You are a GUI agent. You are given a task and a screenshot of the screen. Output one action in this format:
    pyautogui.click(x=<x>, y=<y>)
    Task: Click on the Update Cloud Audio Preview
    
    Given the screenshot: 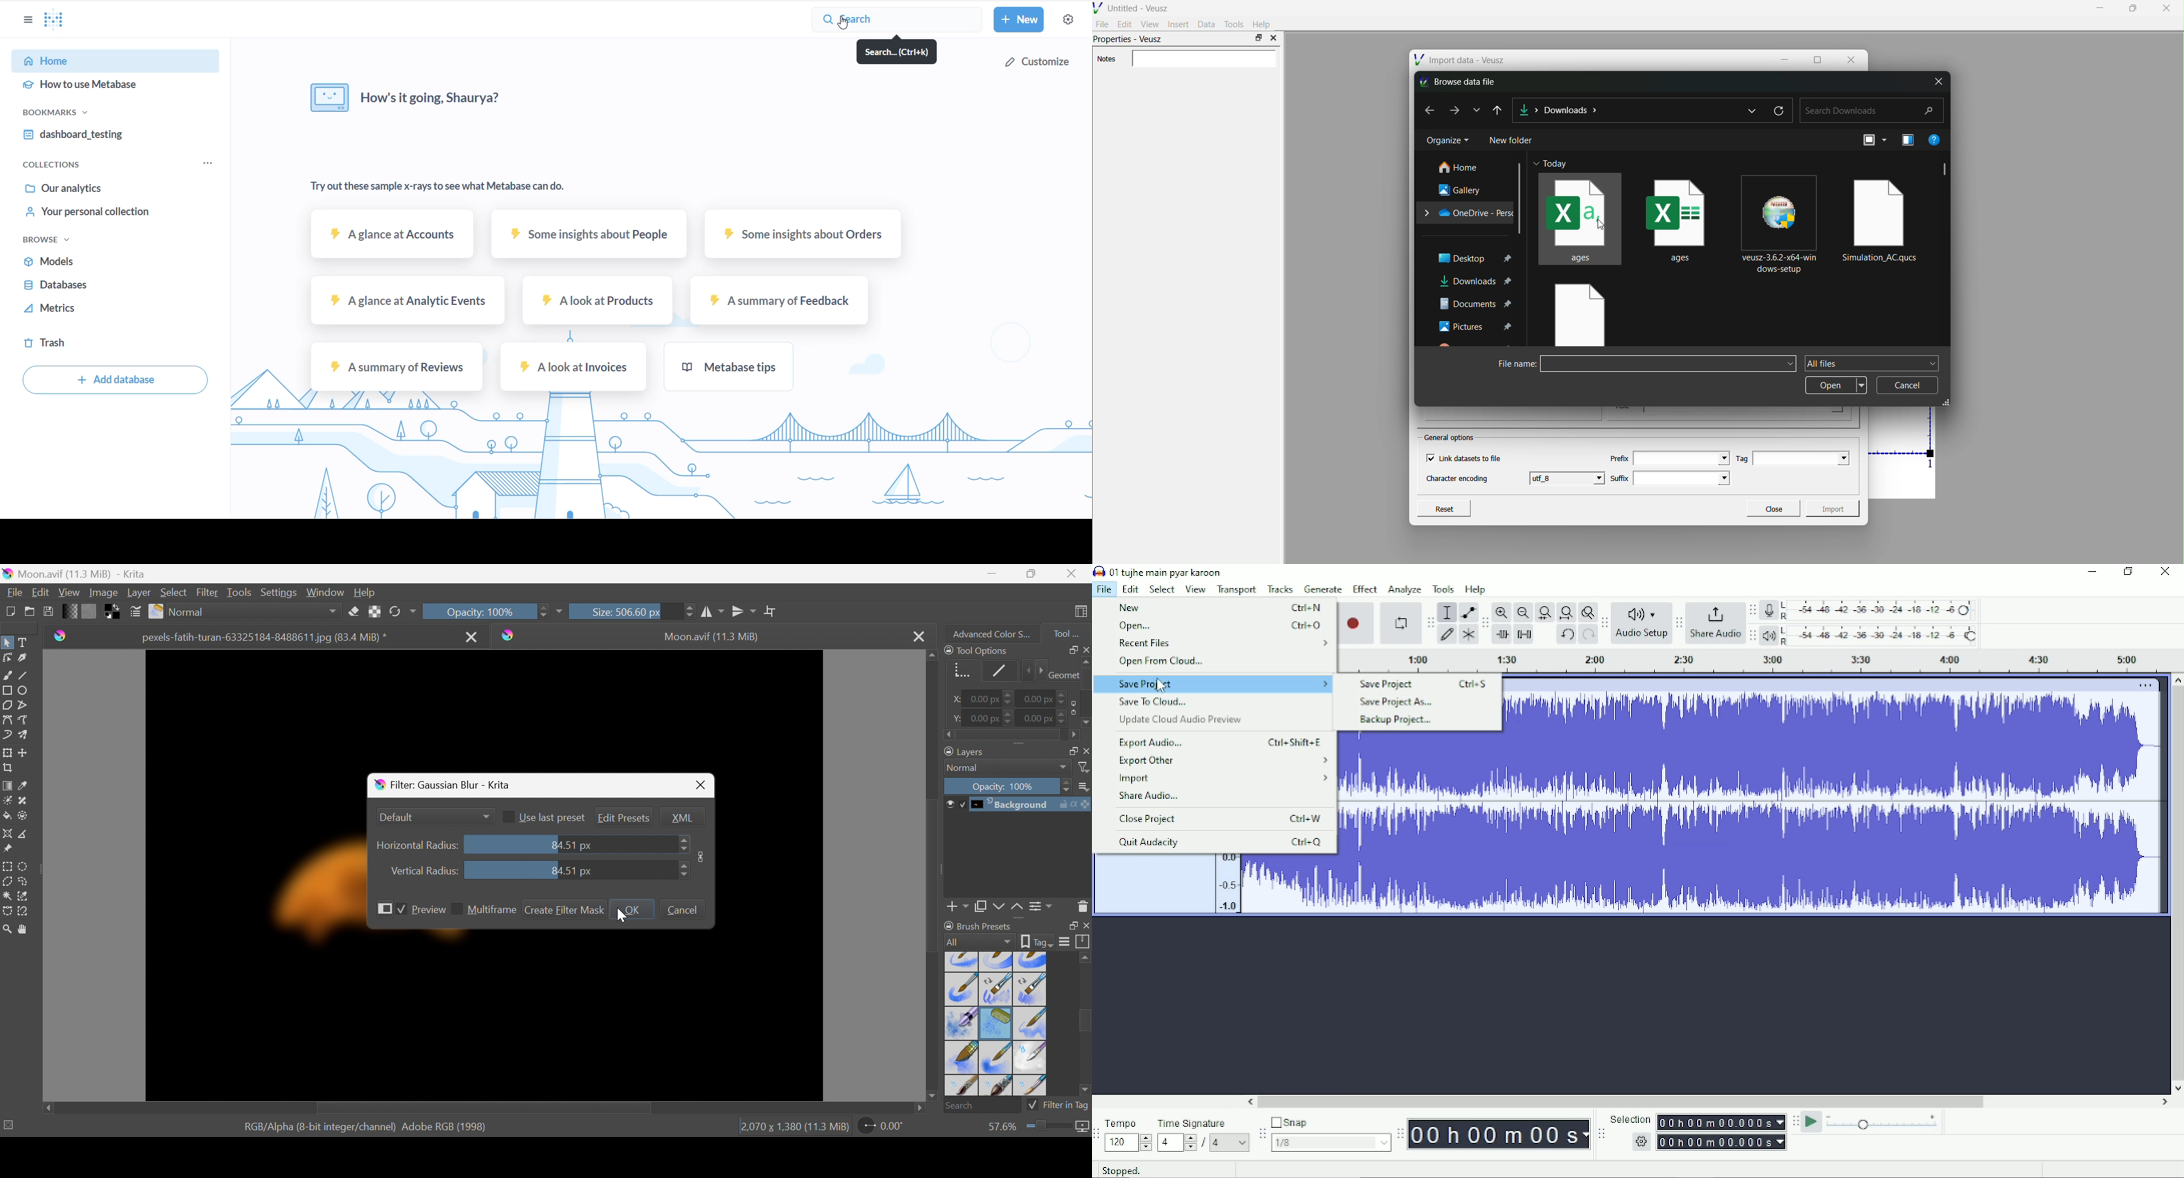 What is the action you would take?
    pyautogui.click(x=1187, y=721)
    